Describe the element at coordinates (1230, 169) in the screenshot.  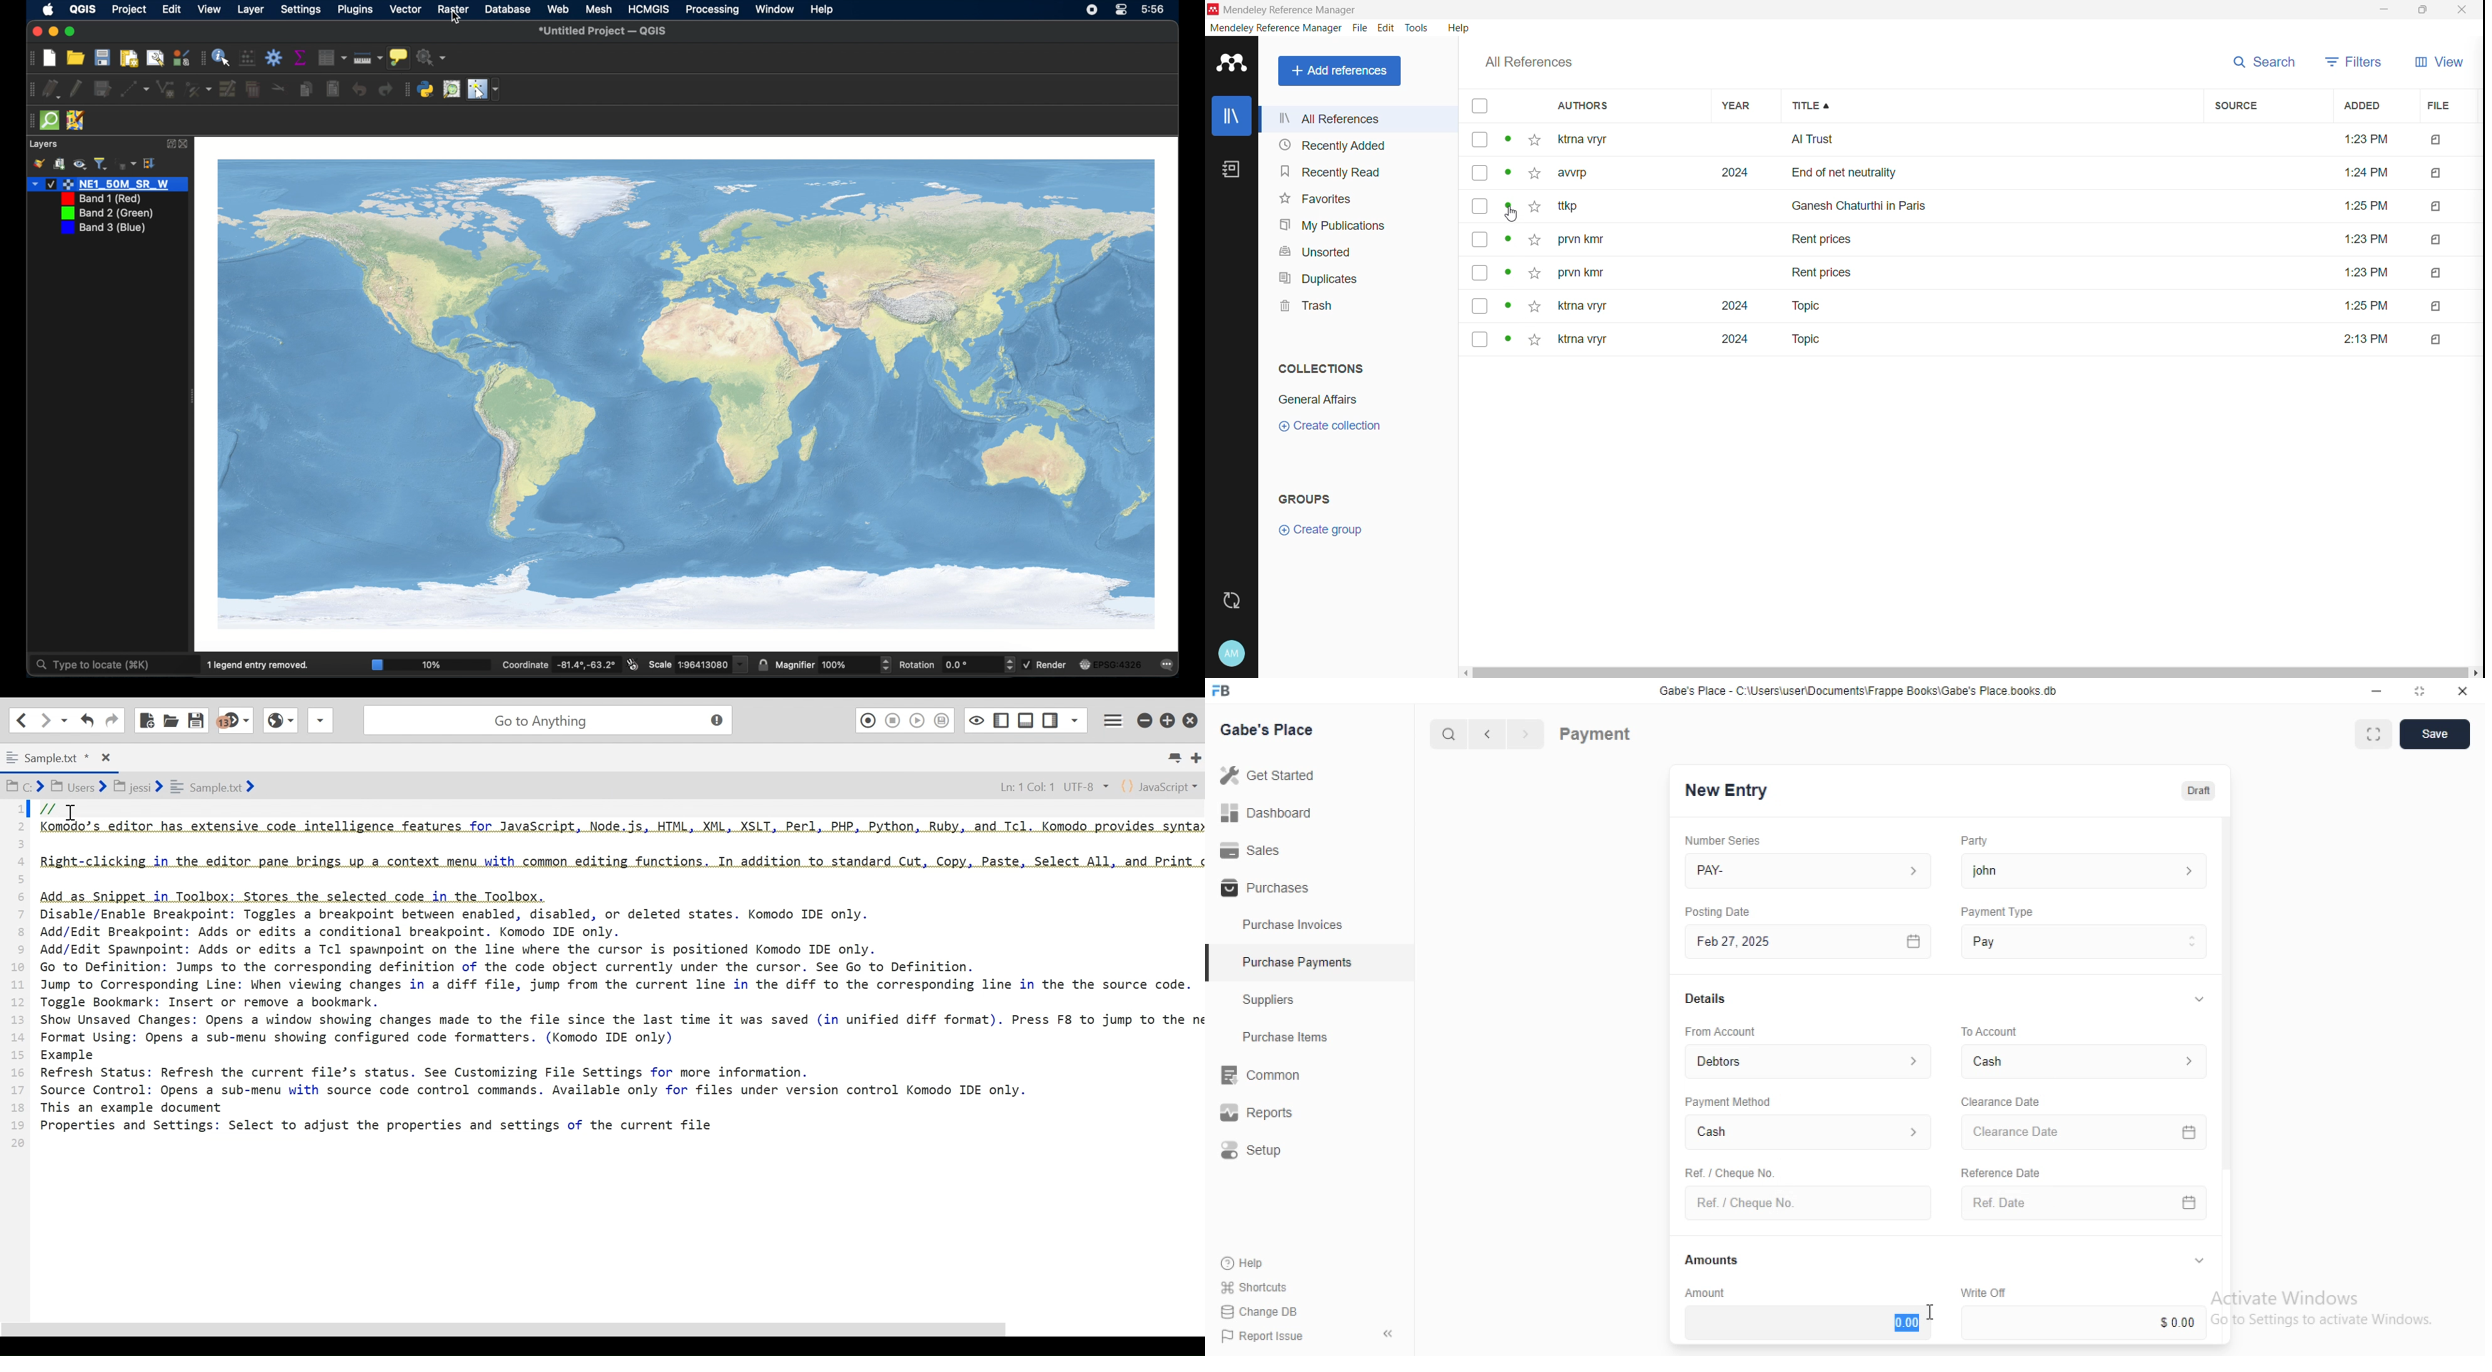
I see `Notes` at that location.